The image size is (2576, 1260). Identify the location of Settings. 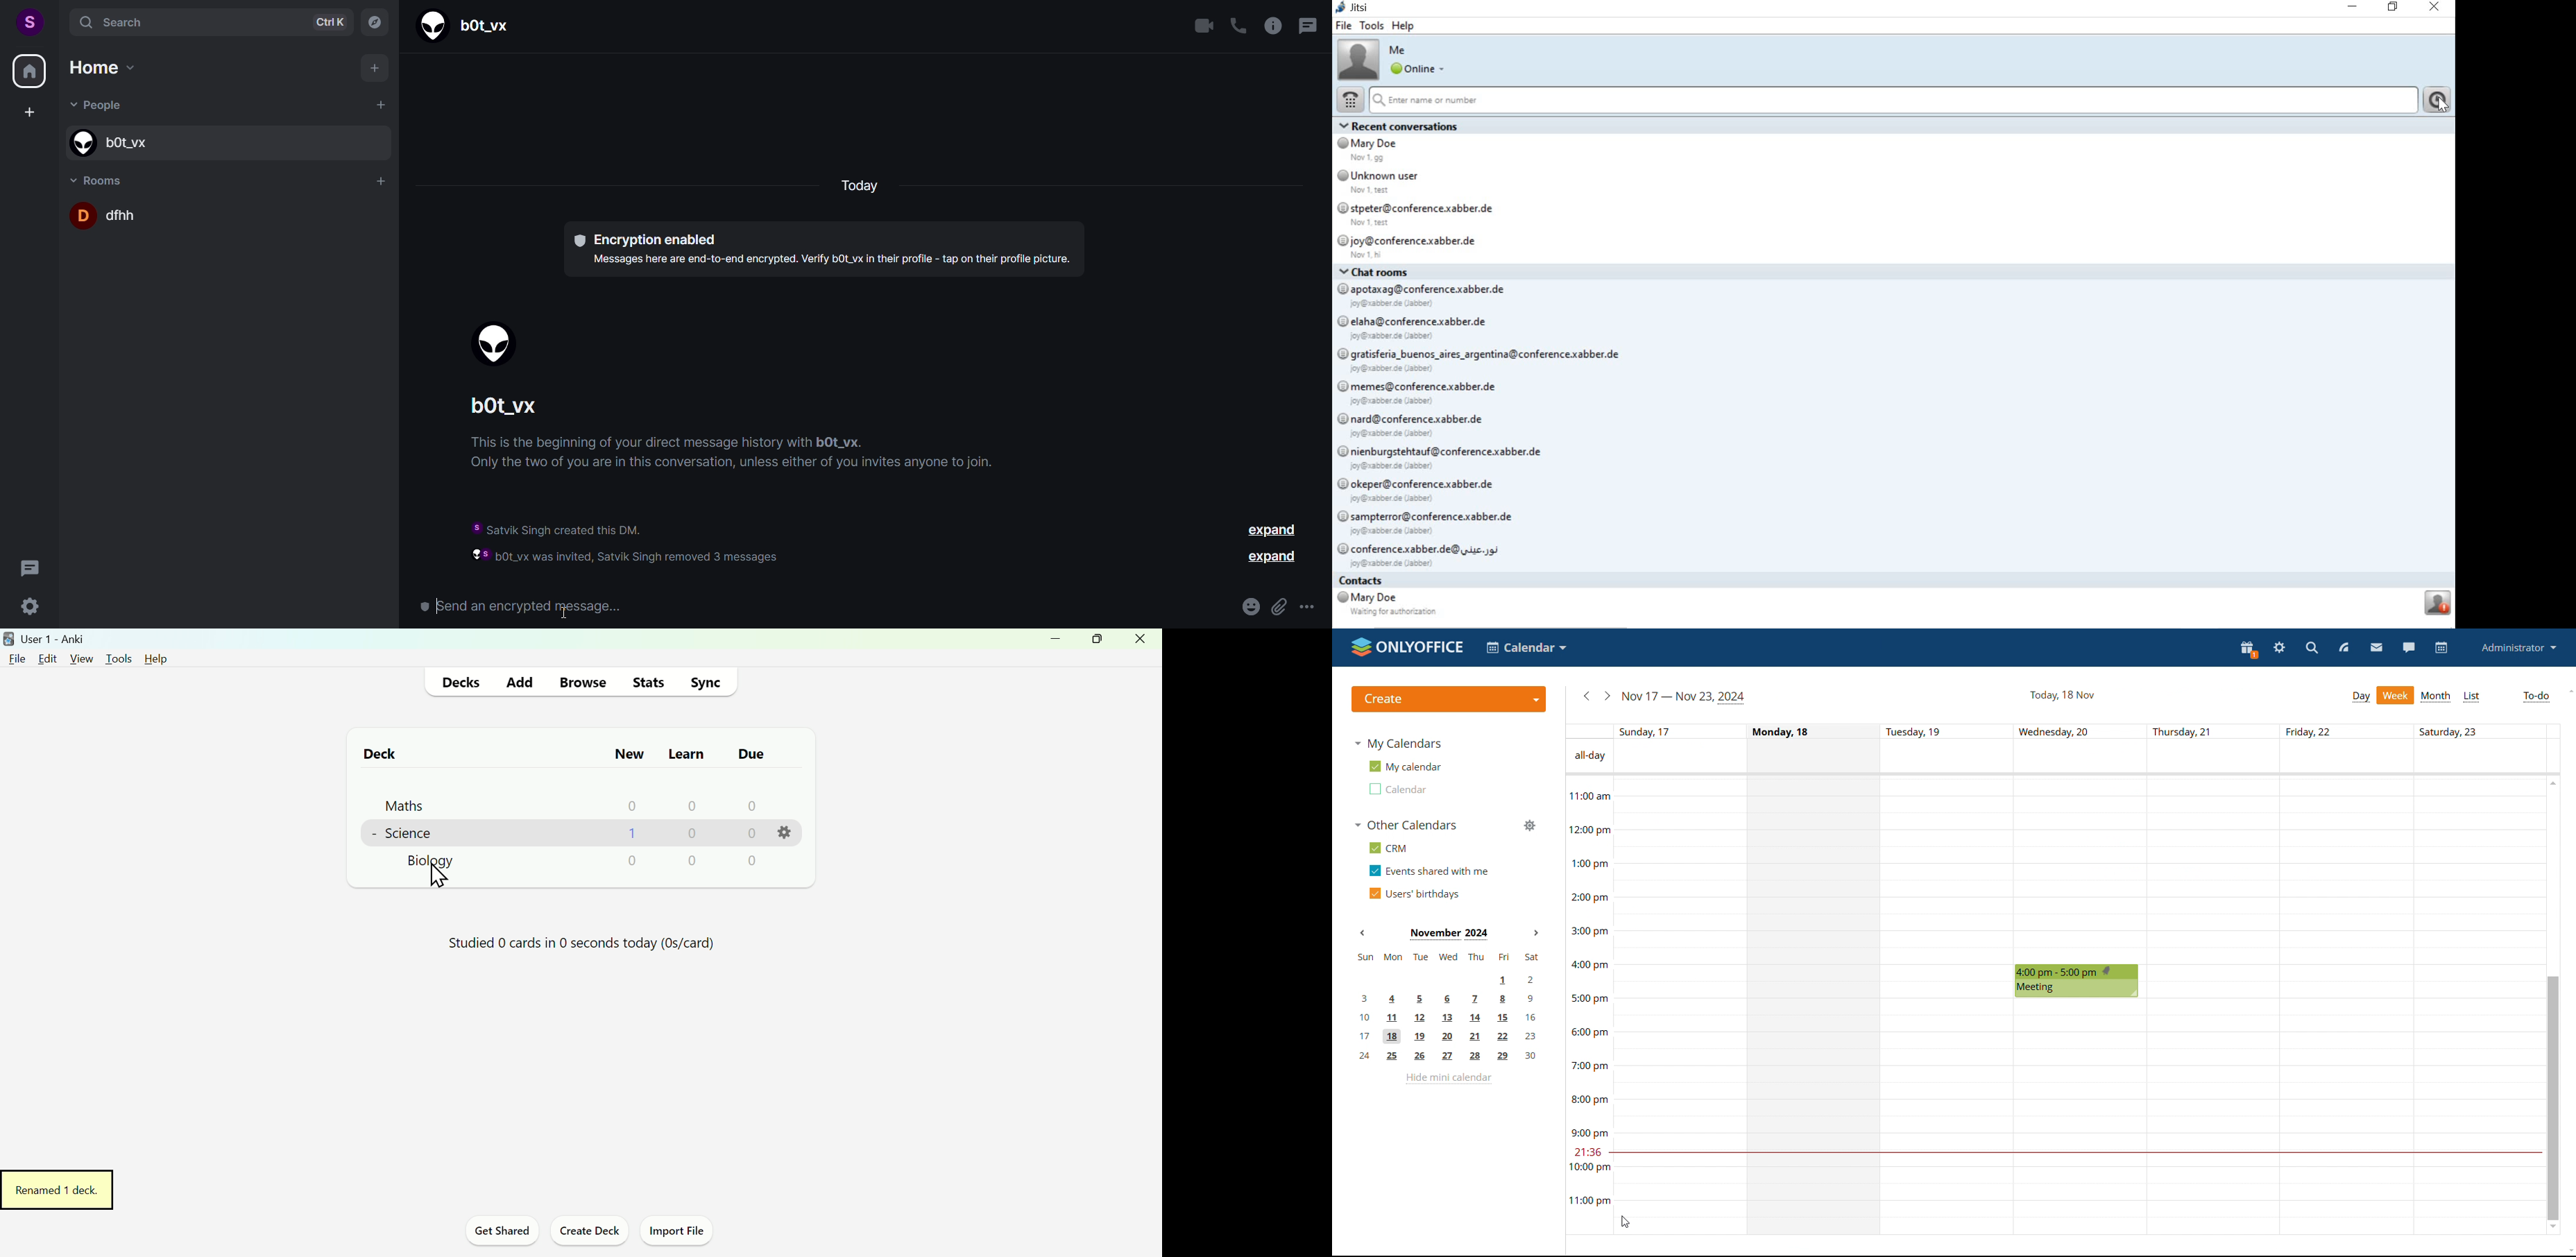
(787, 833).